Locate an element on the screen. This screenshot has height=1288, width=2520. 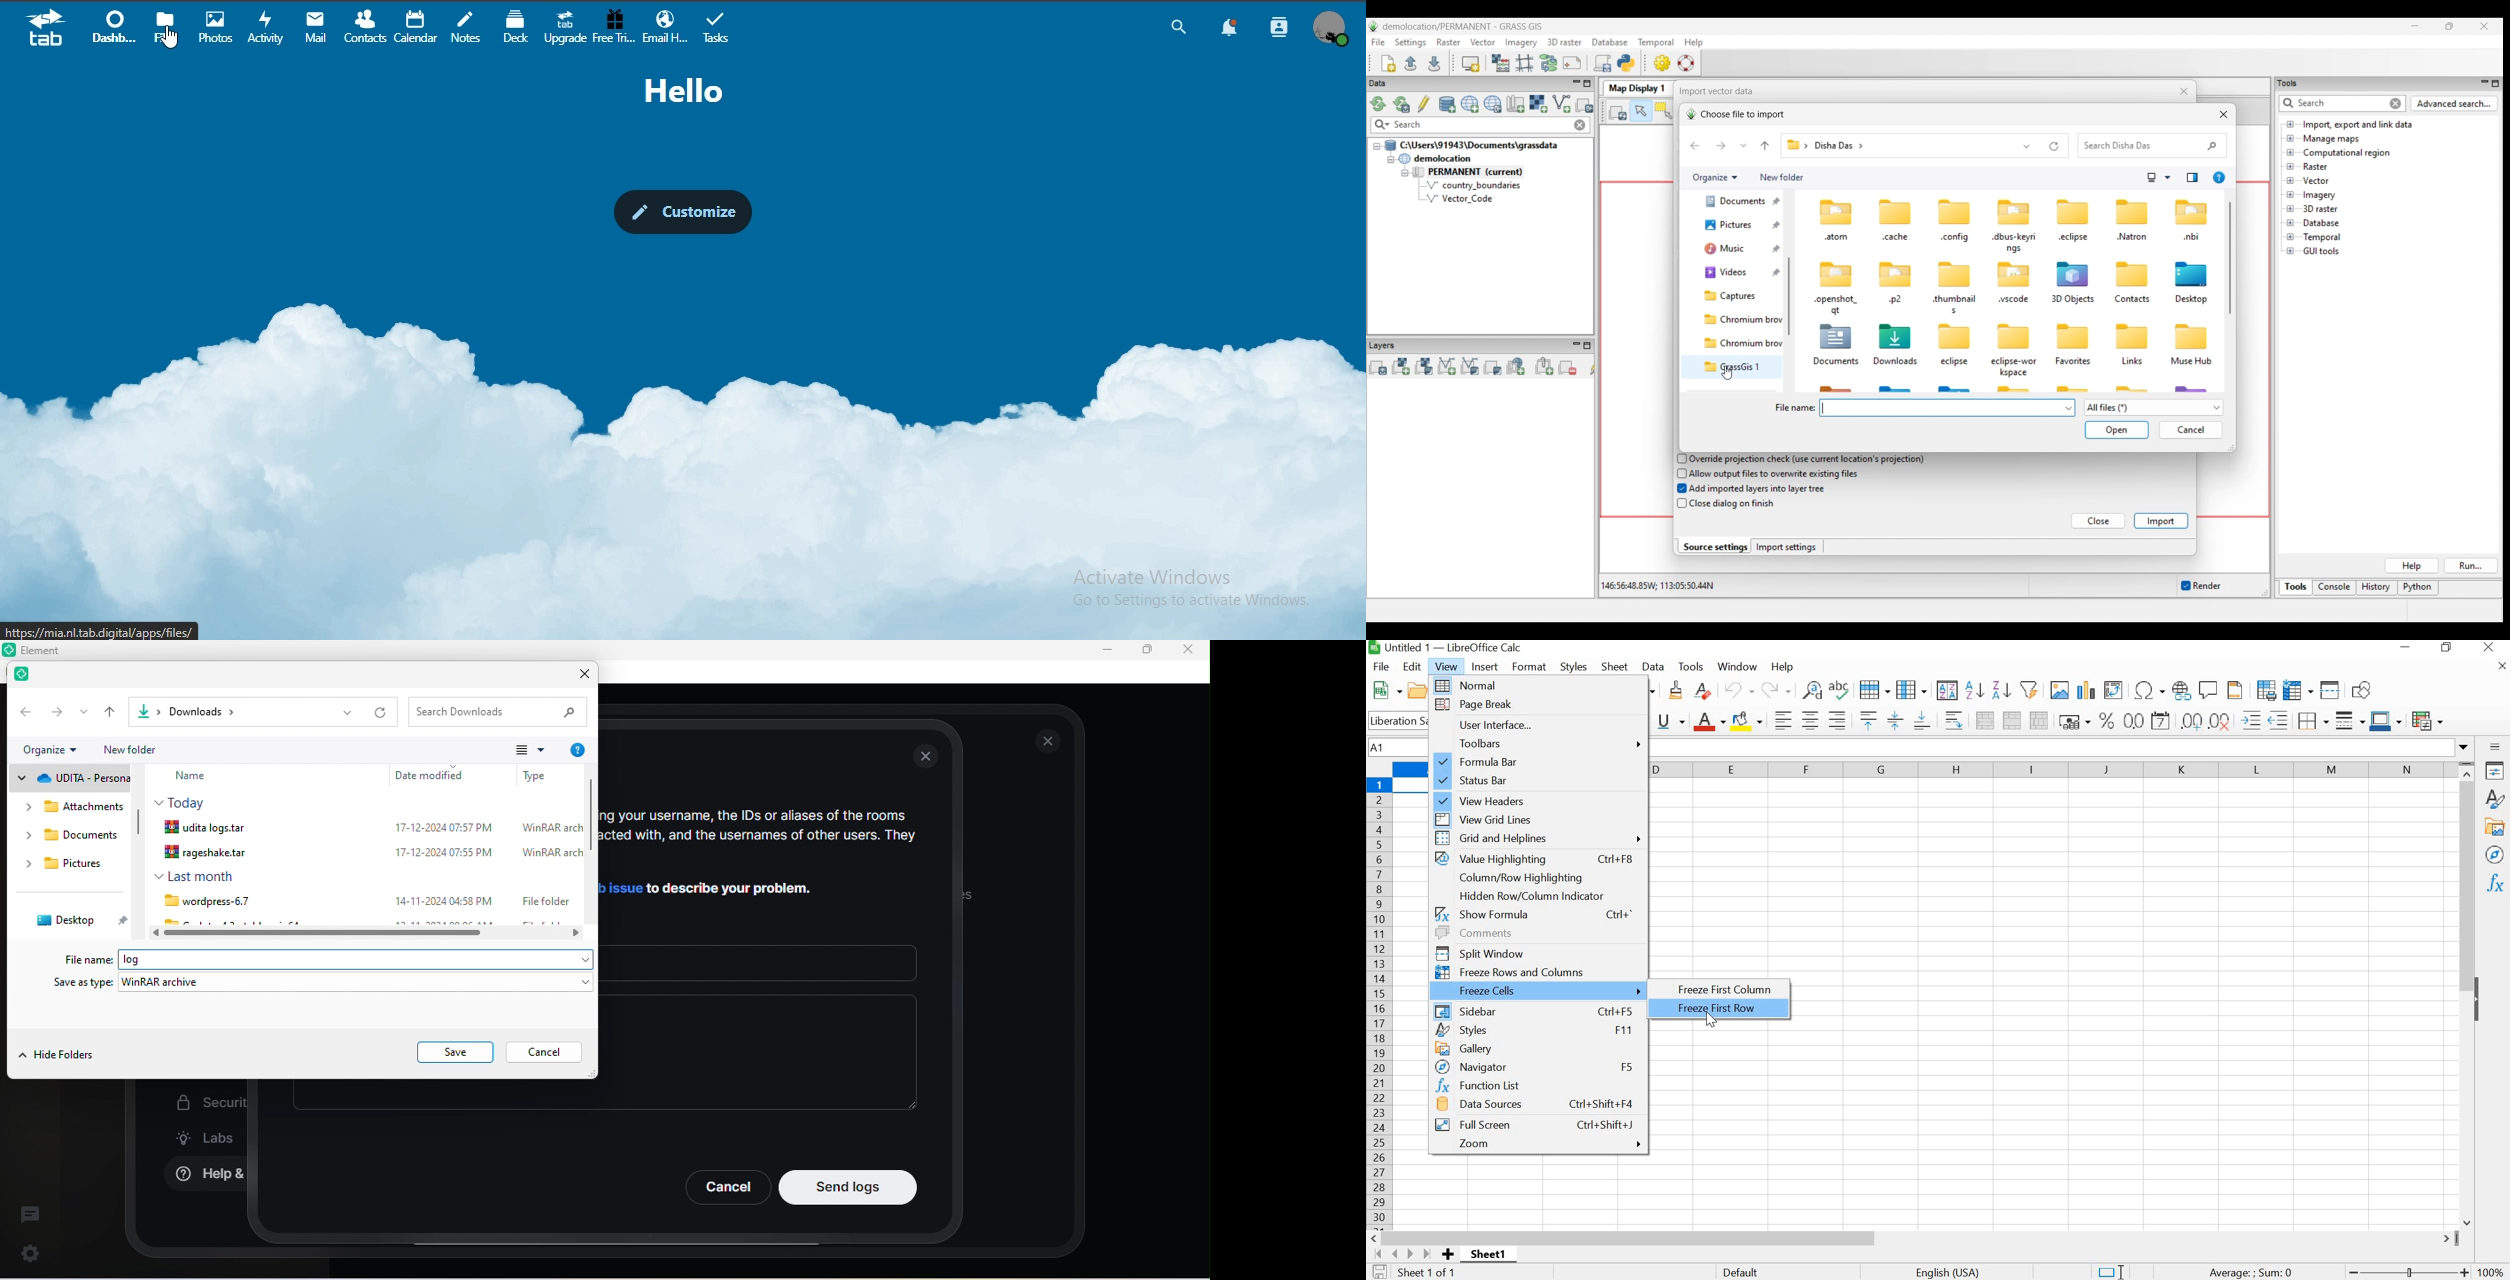
COLUMN/ROW HIGHLIGHTING is located at coordinates (1528, 878).